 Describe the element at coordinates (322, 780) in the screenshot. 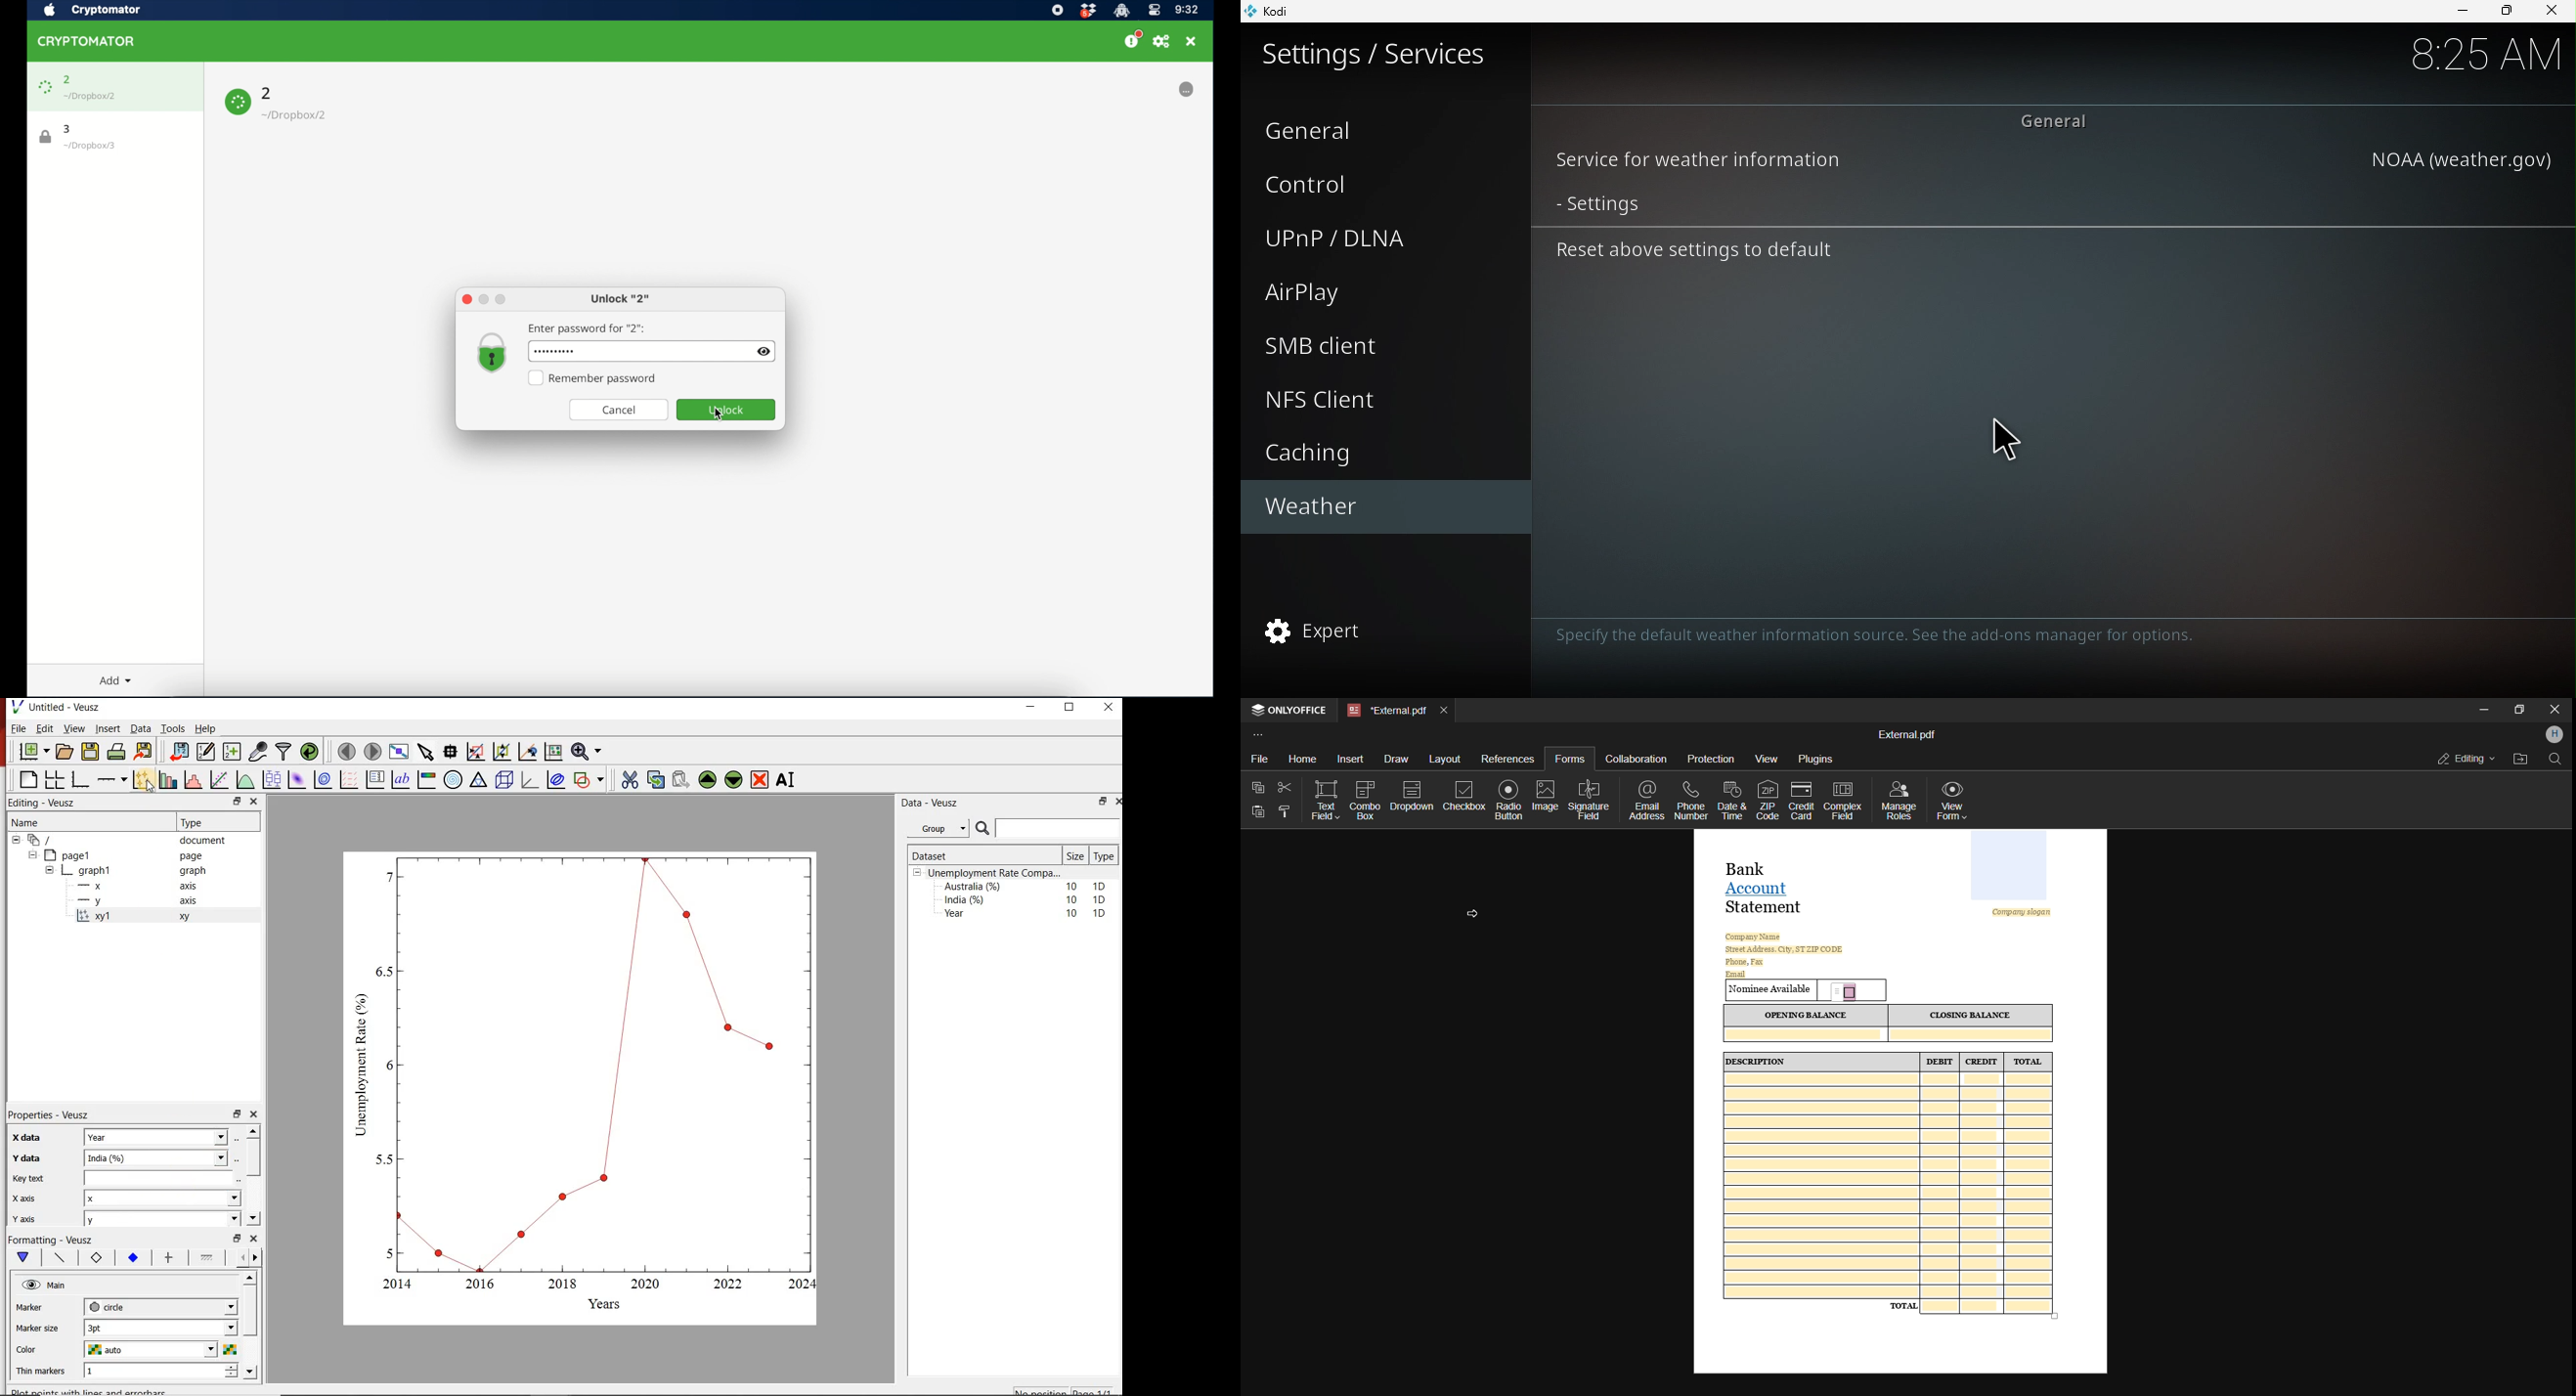

I see `plot 2d datasets as contours` at that location.